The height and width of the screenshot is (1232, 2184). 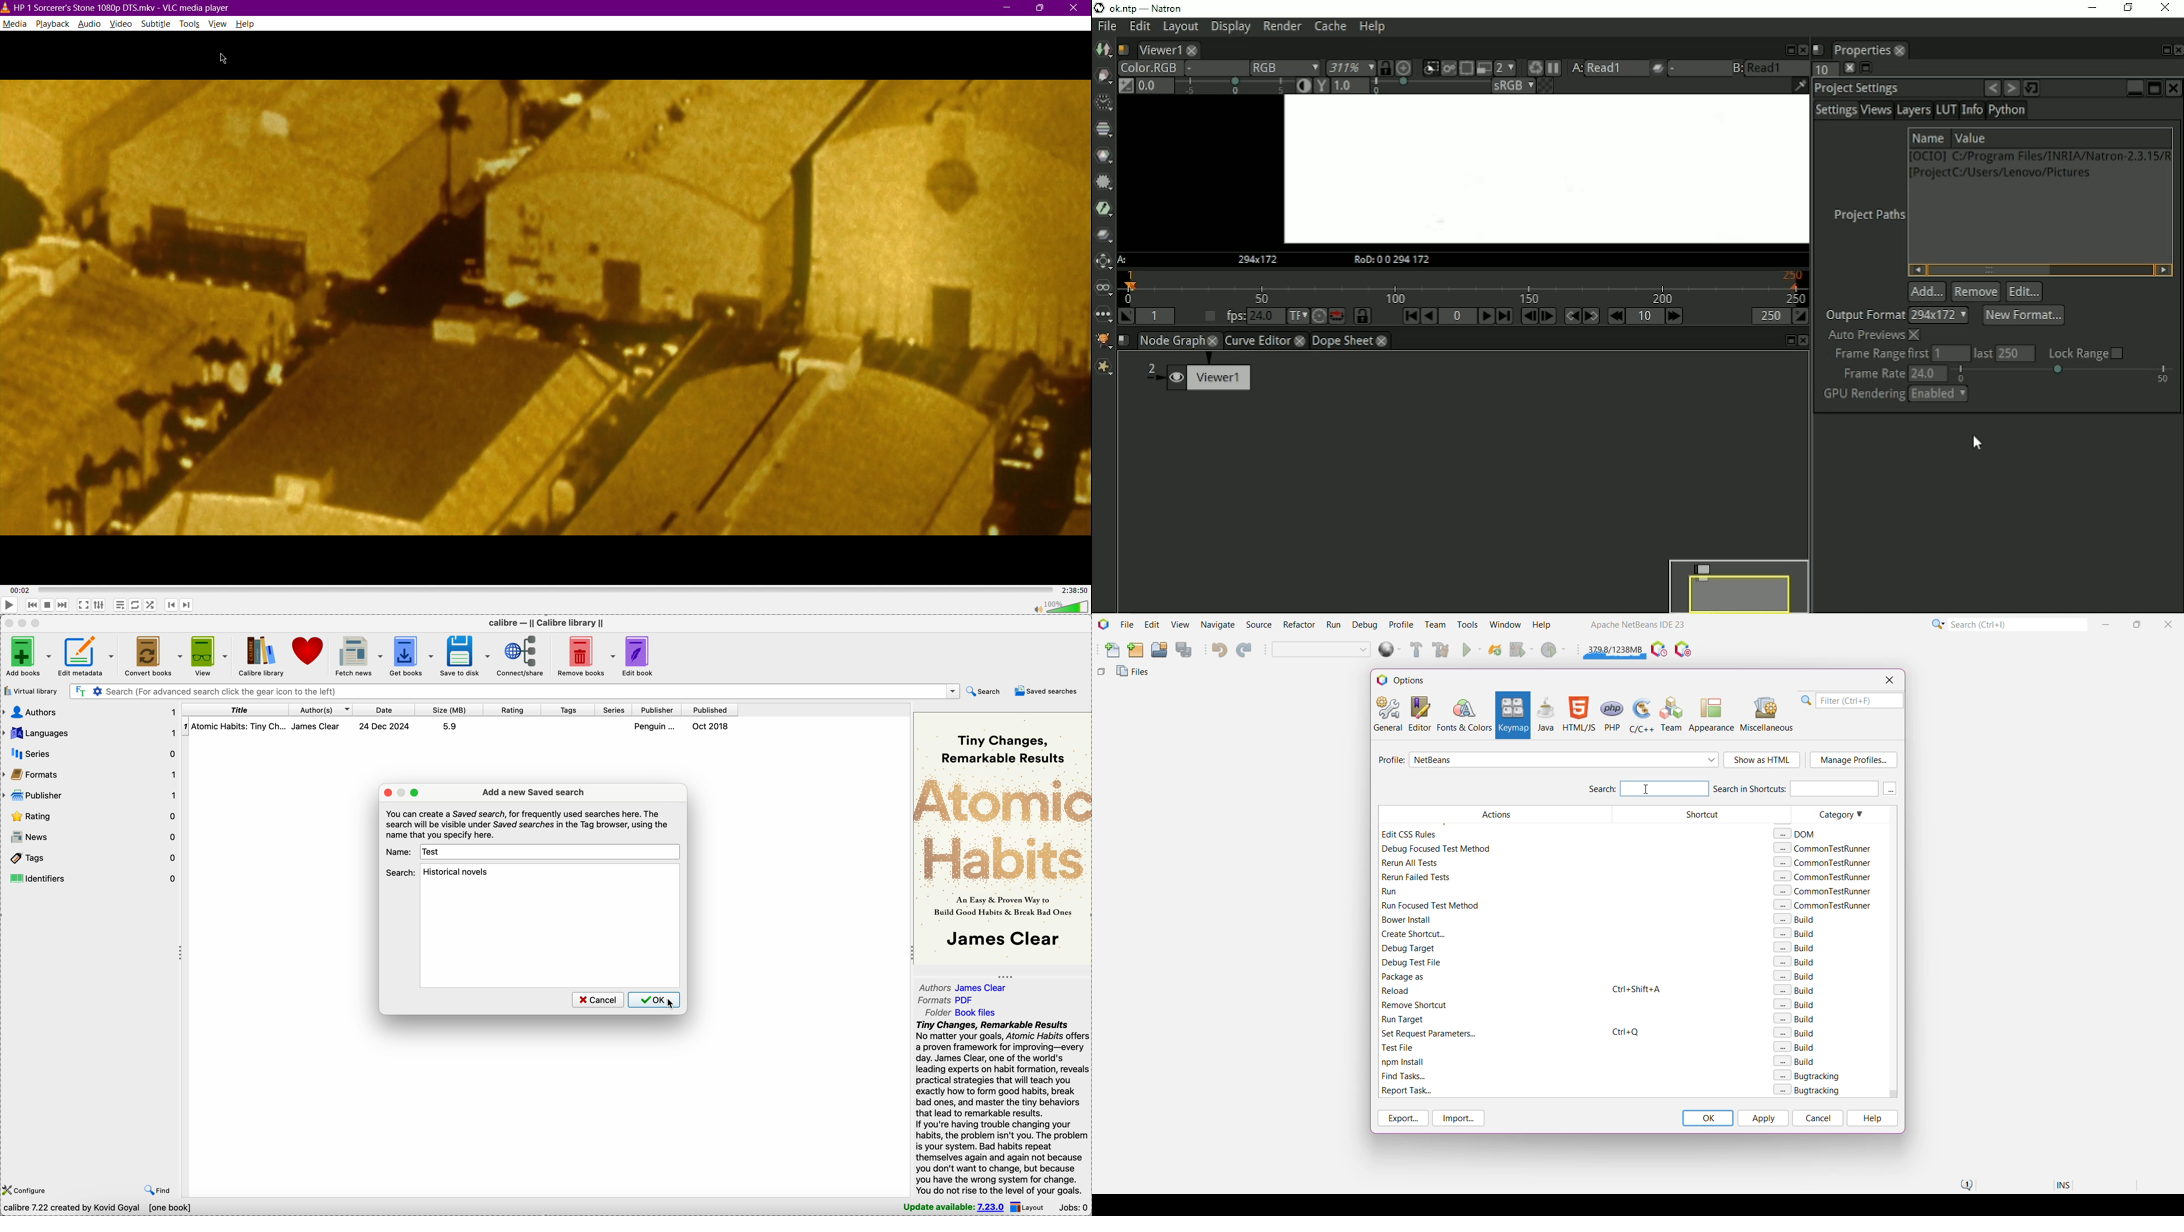 What do you see at coordinates (544, 590) in the screenshot?
I see `Timeline` at bounding box center [544, 590].